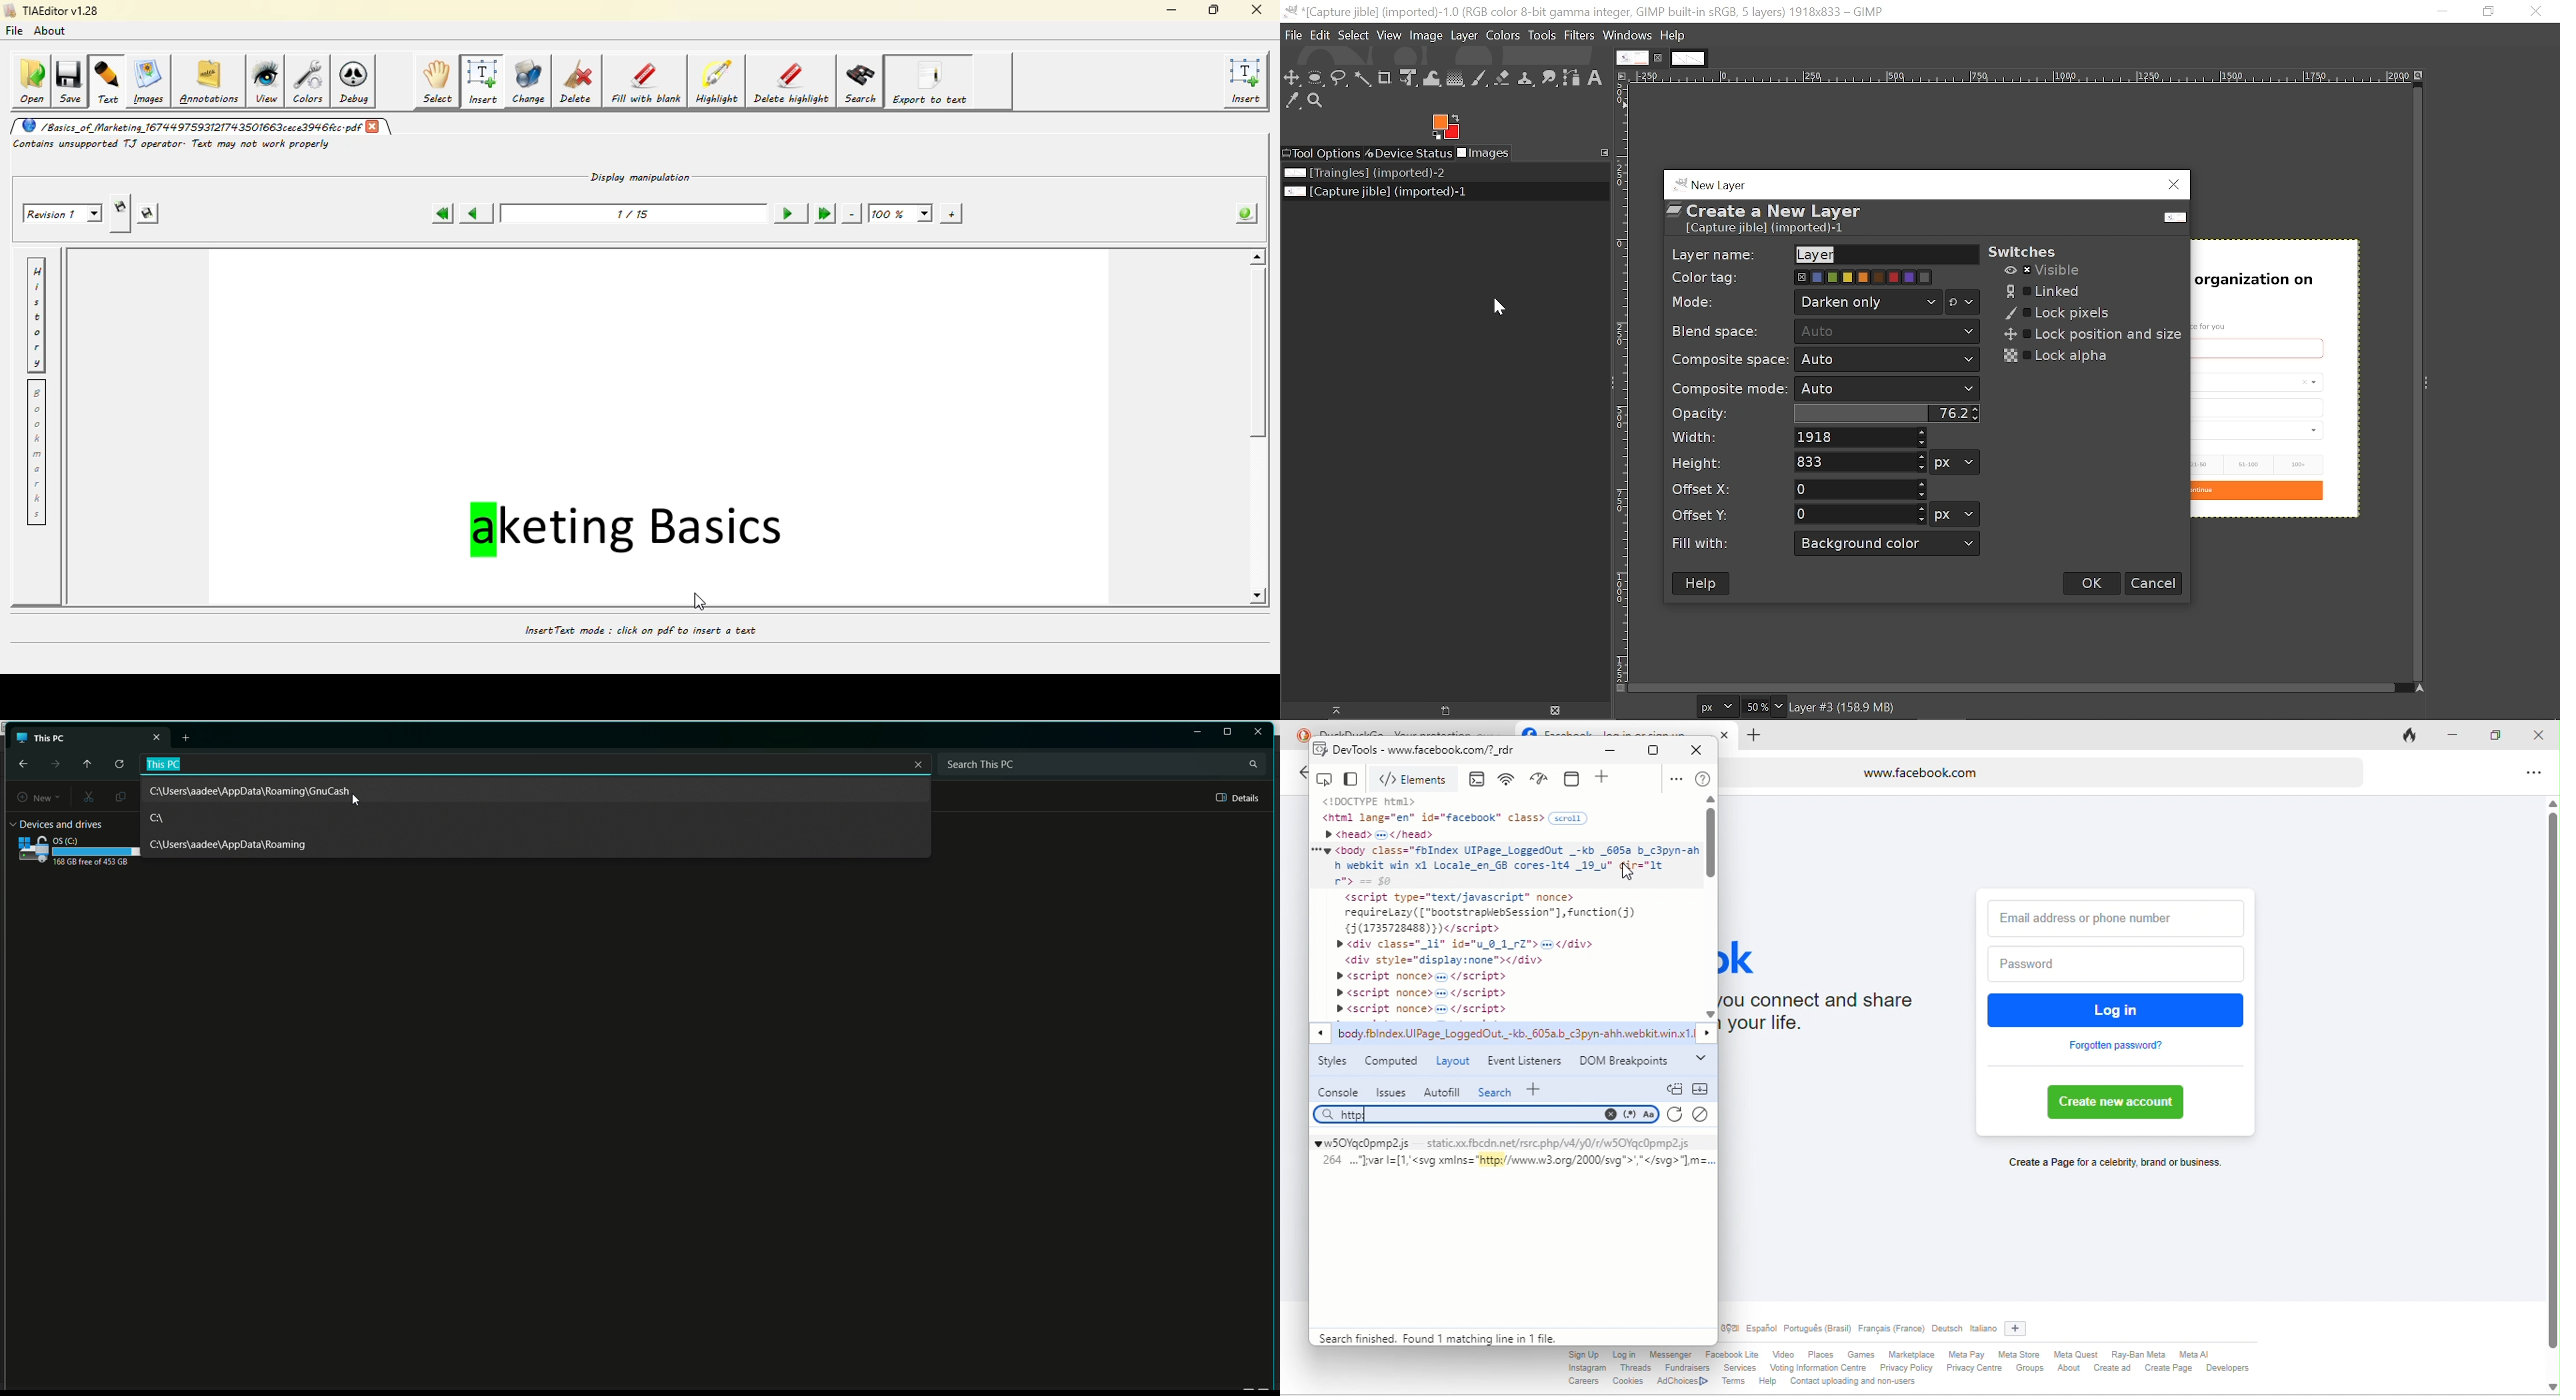 The height and width of the screenshot is (1400, 2576). I want to click on Zoom options, so click(1778, 707).